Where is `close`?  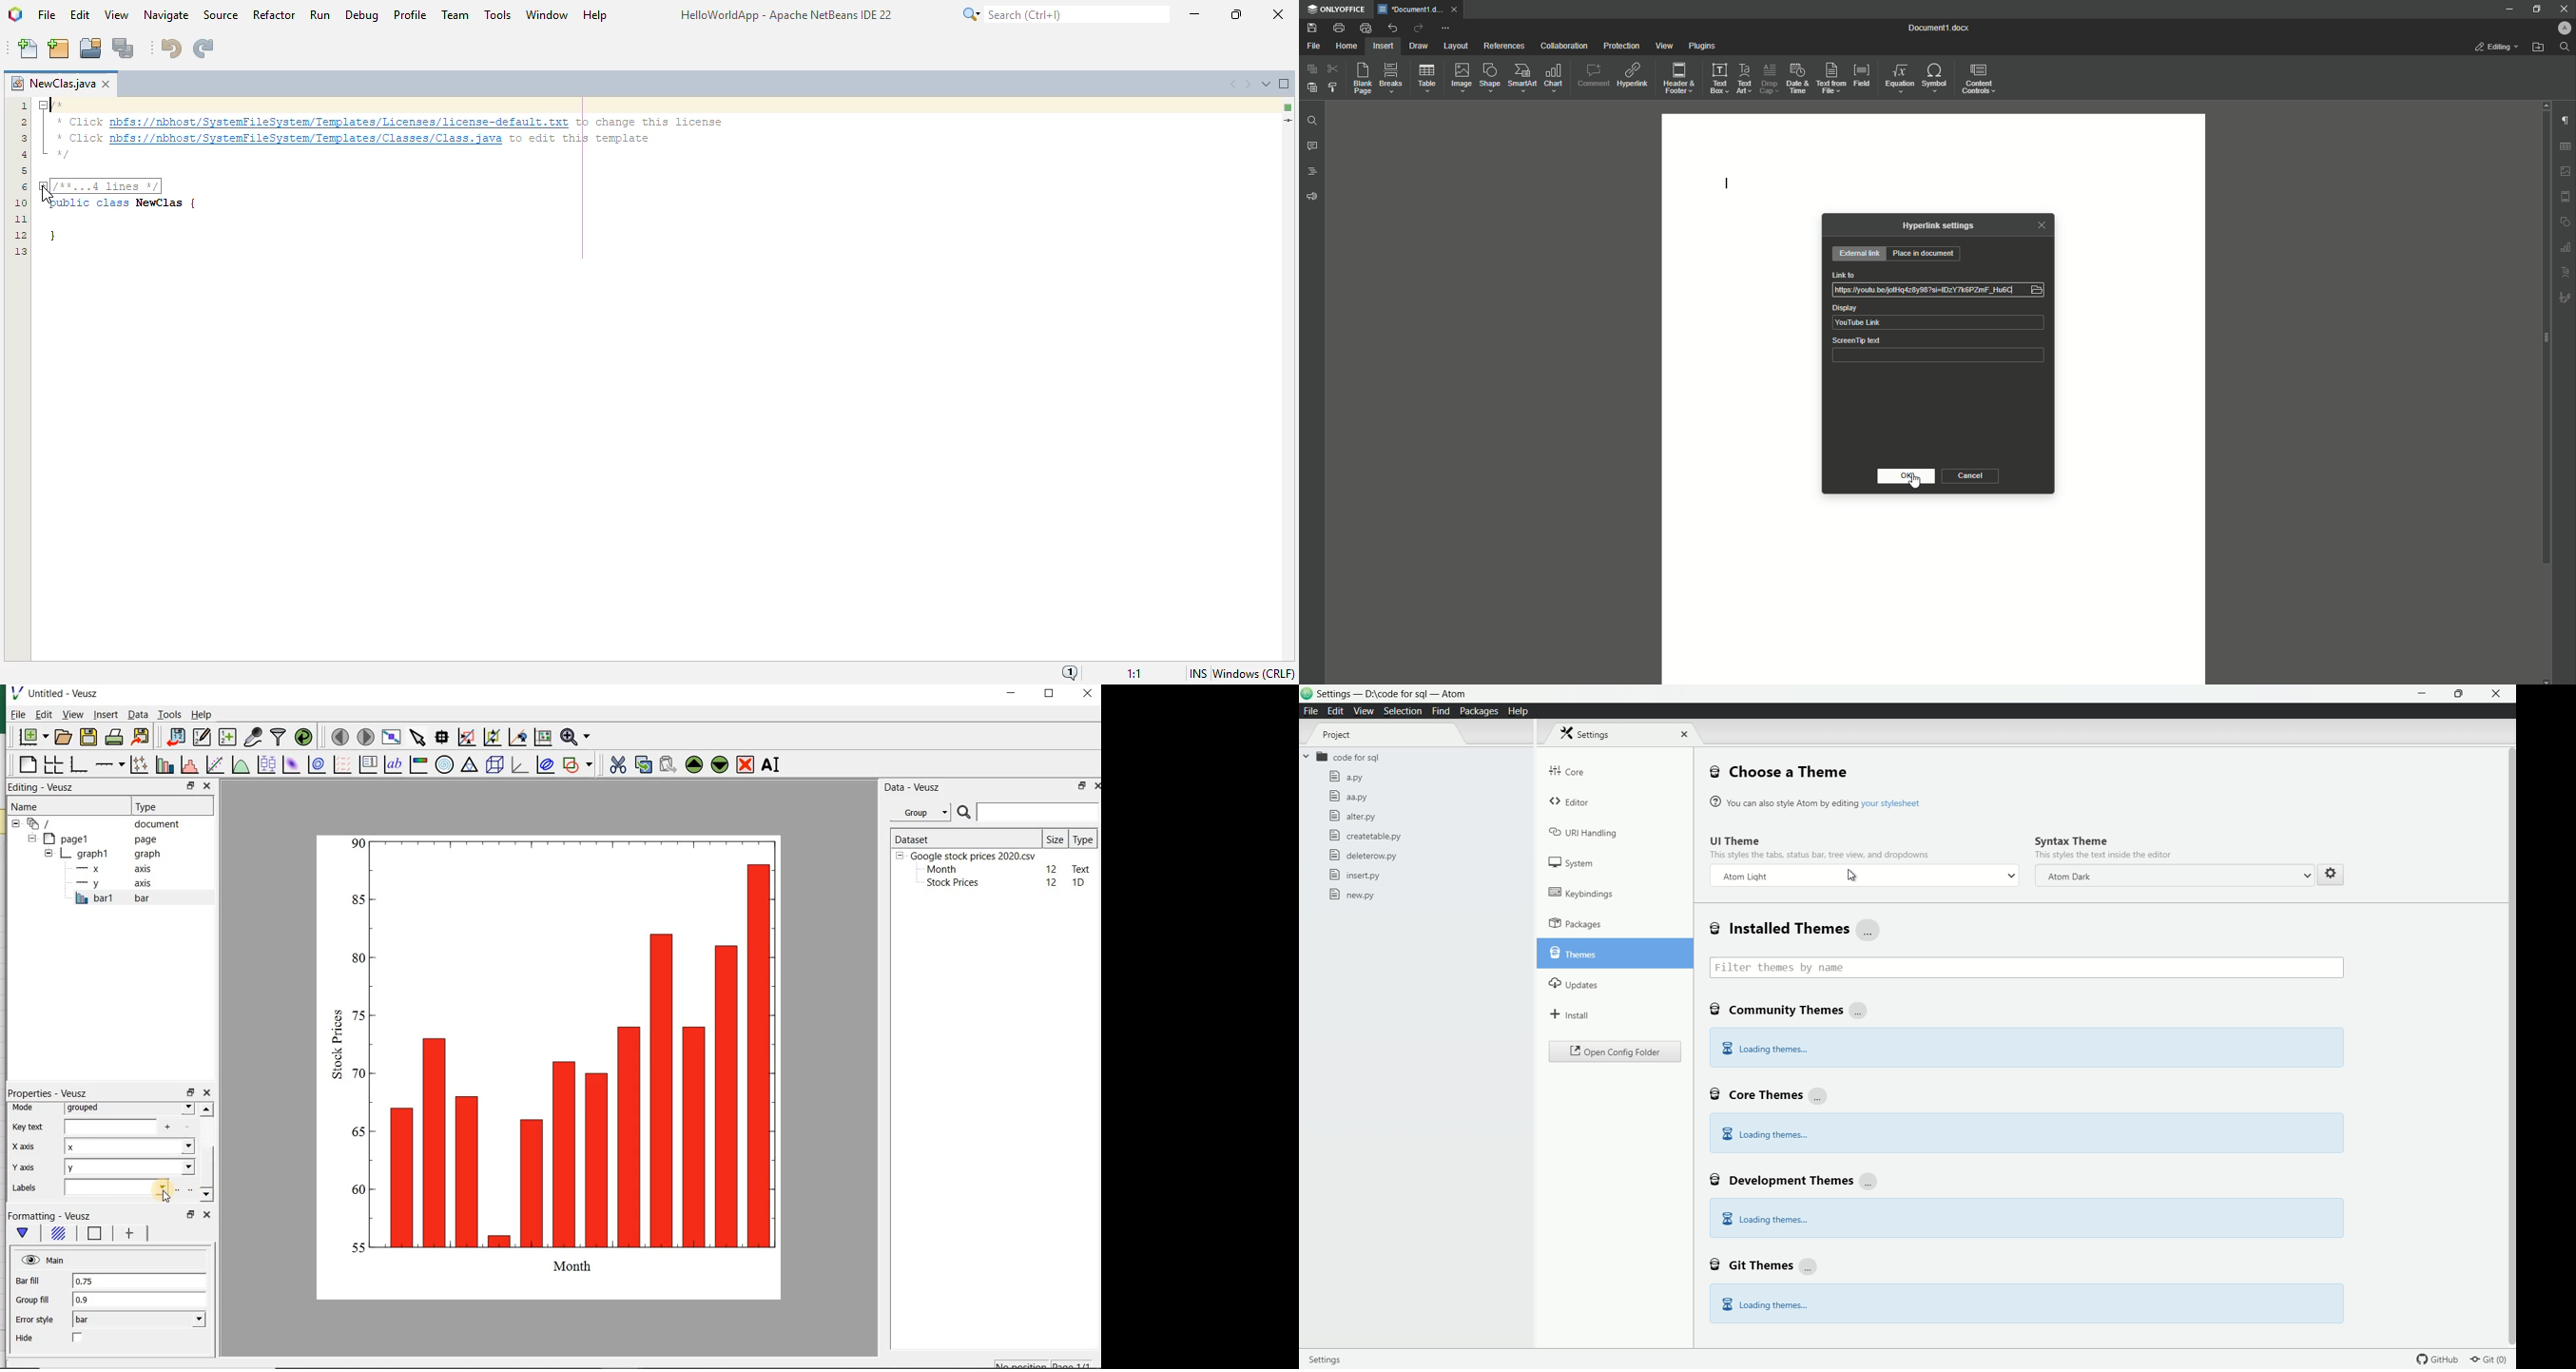
close is located at coordinates (207, 1216).